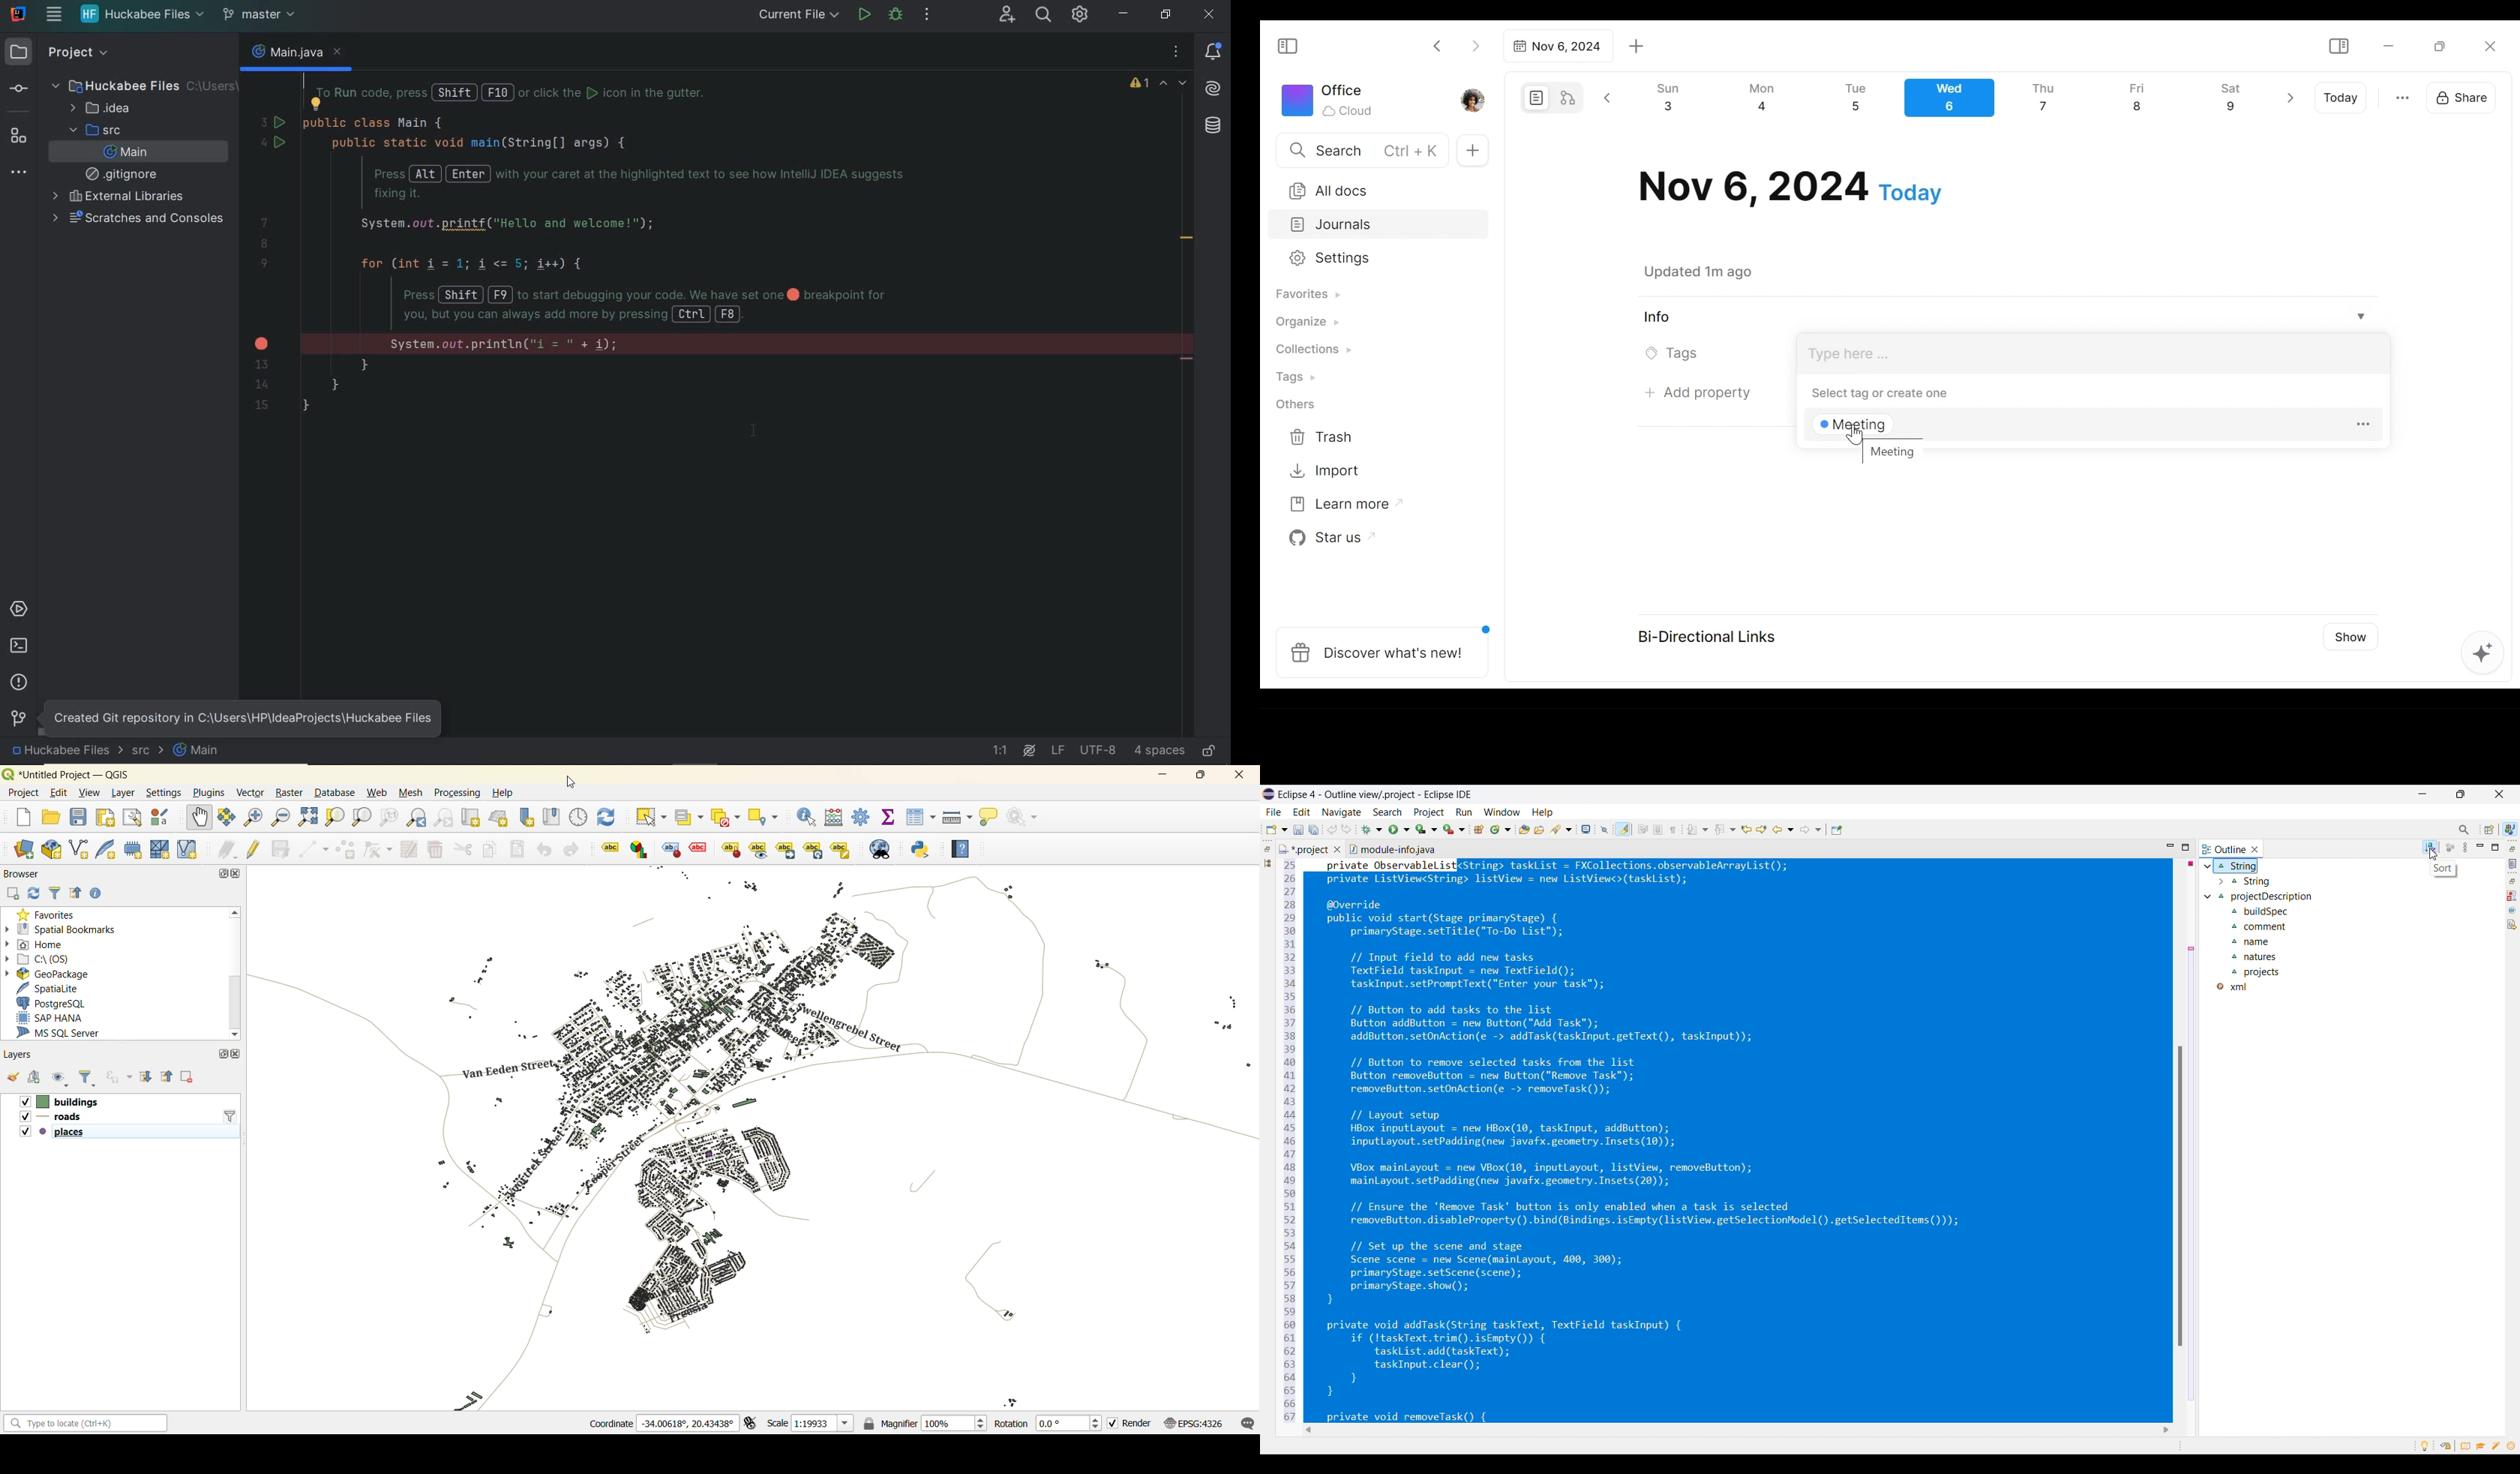 This screenshot has height=1484, width=2520. Describe the element at coordinates (79, 818) in the screenshot. I see `save` at that location.